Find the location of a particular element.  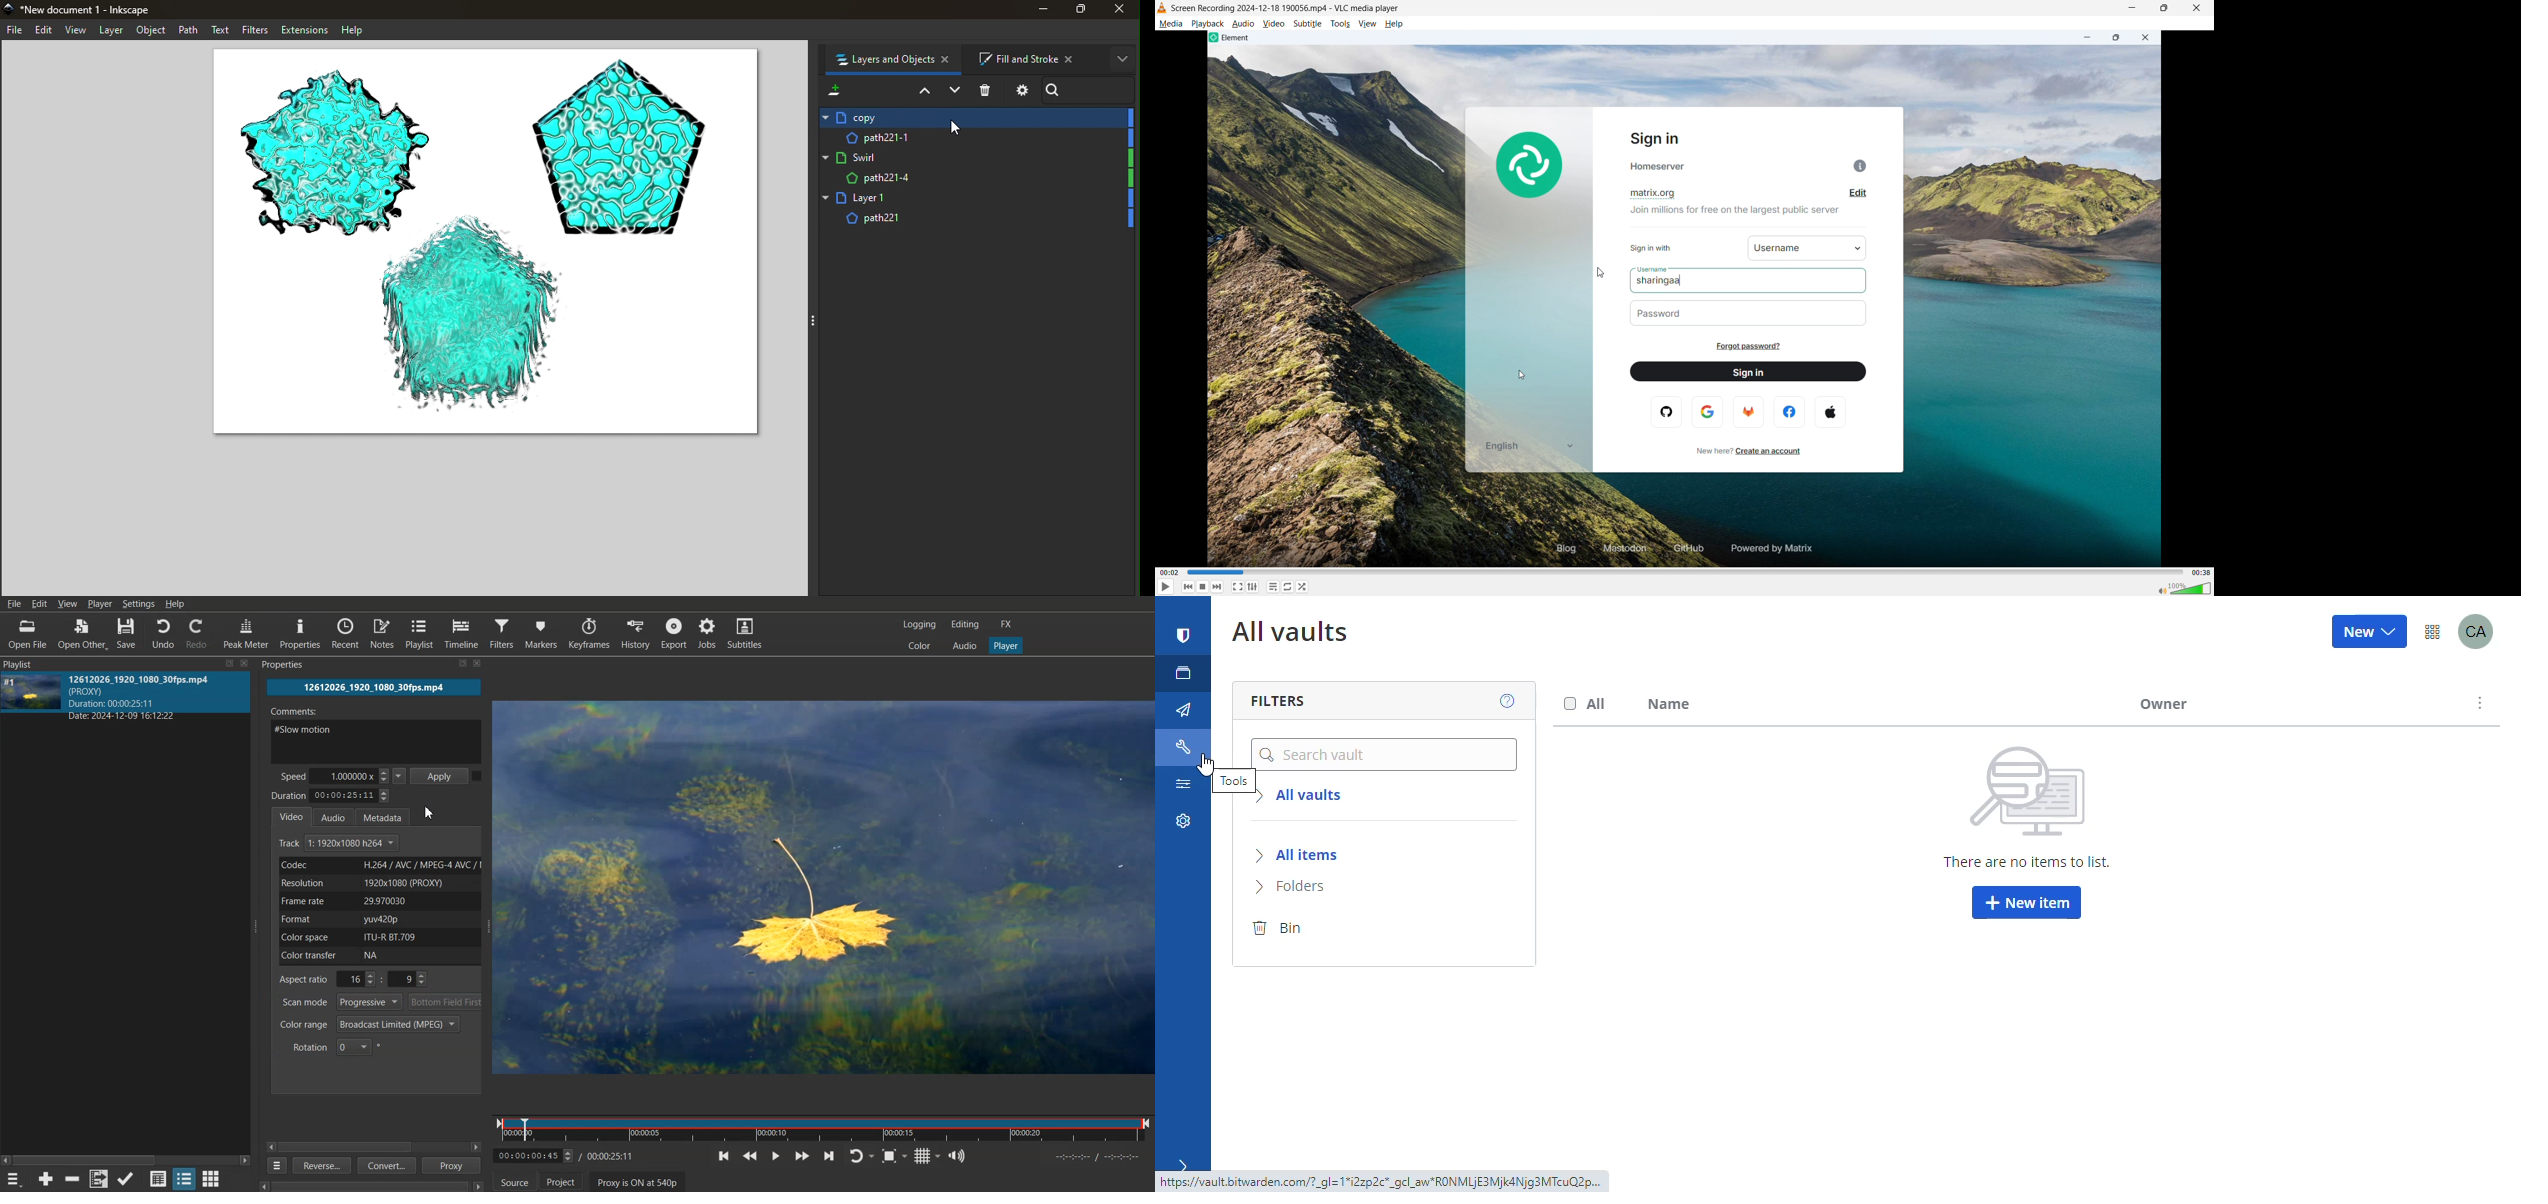

tools is located at coordinates (1229, 781).